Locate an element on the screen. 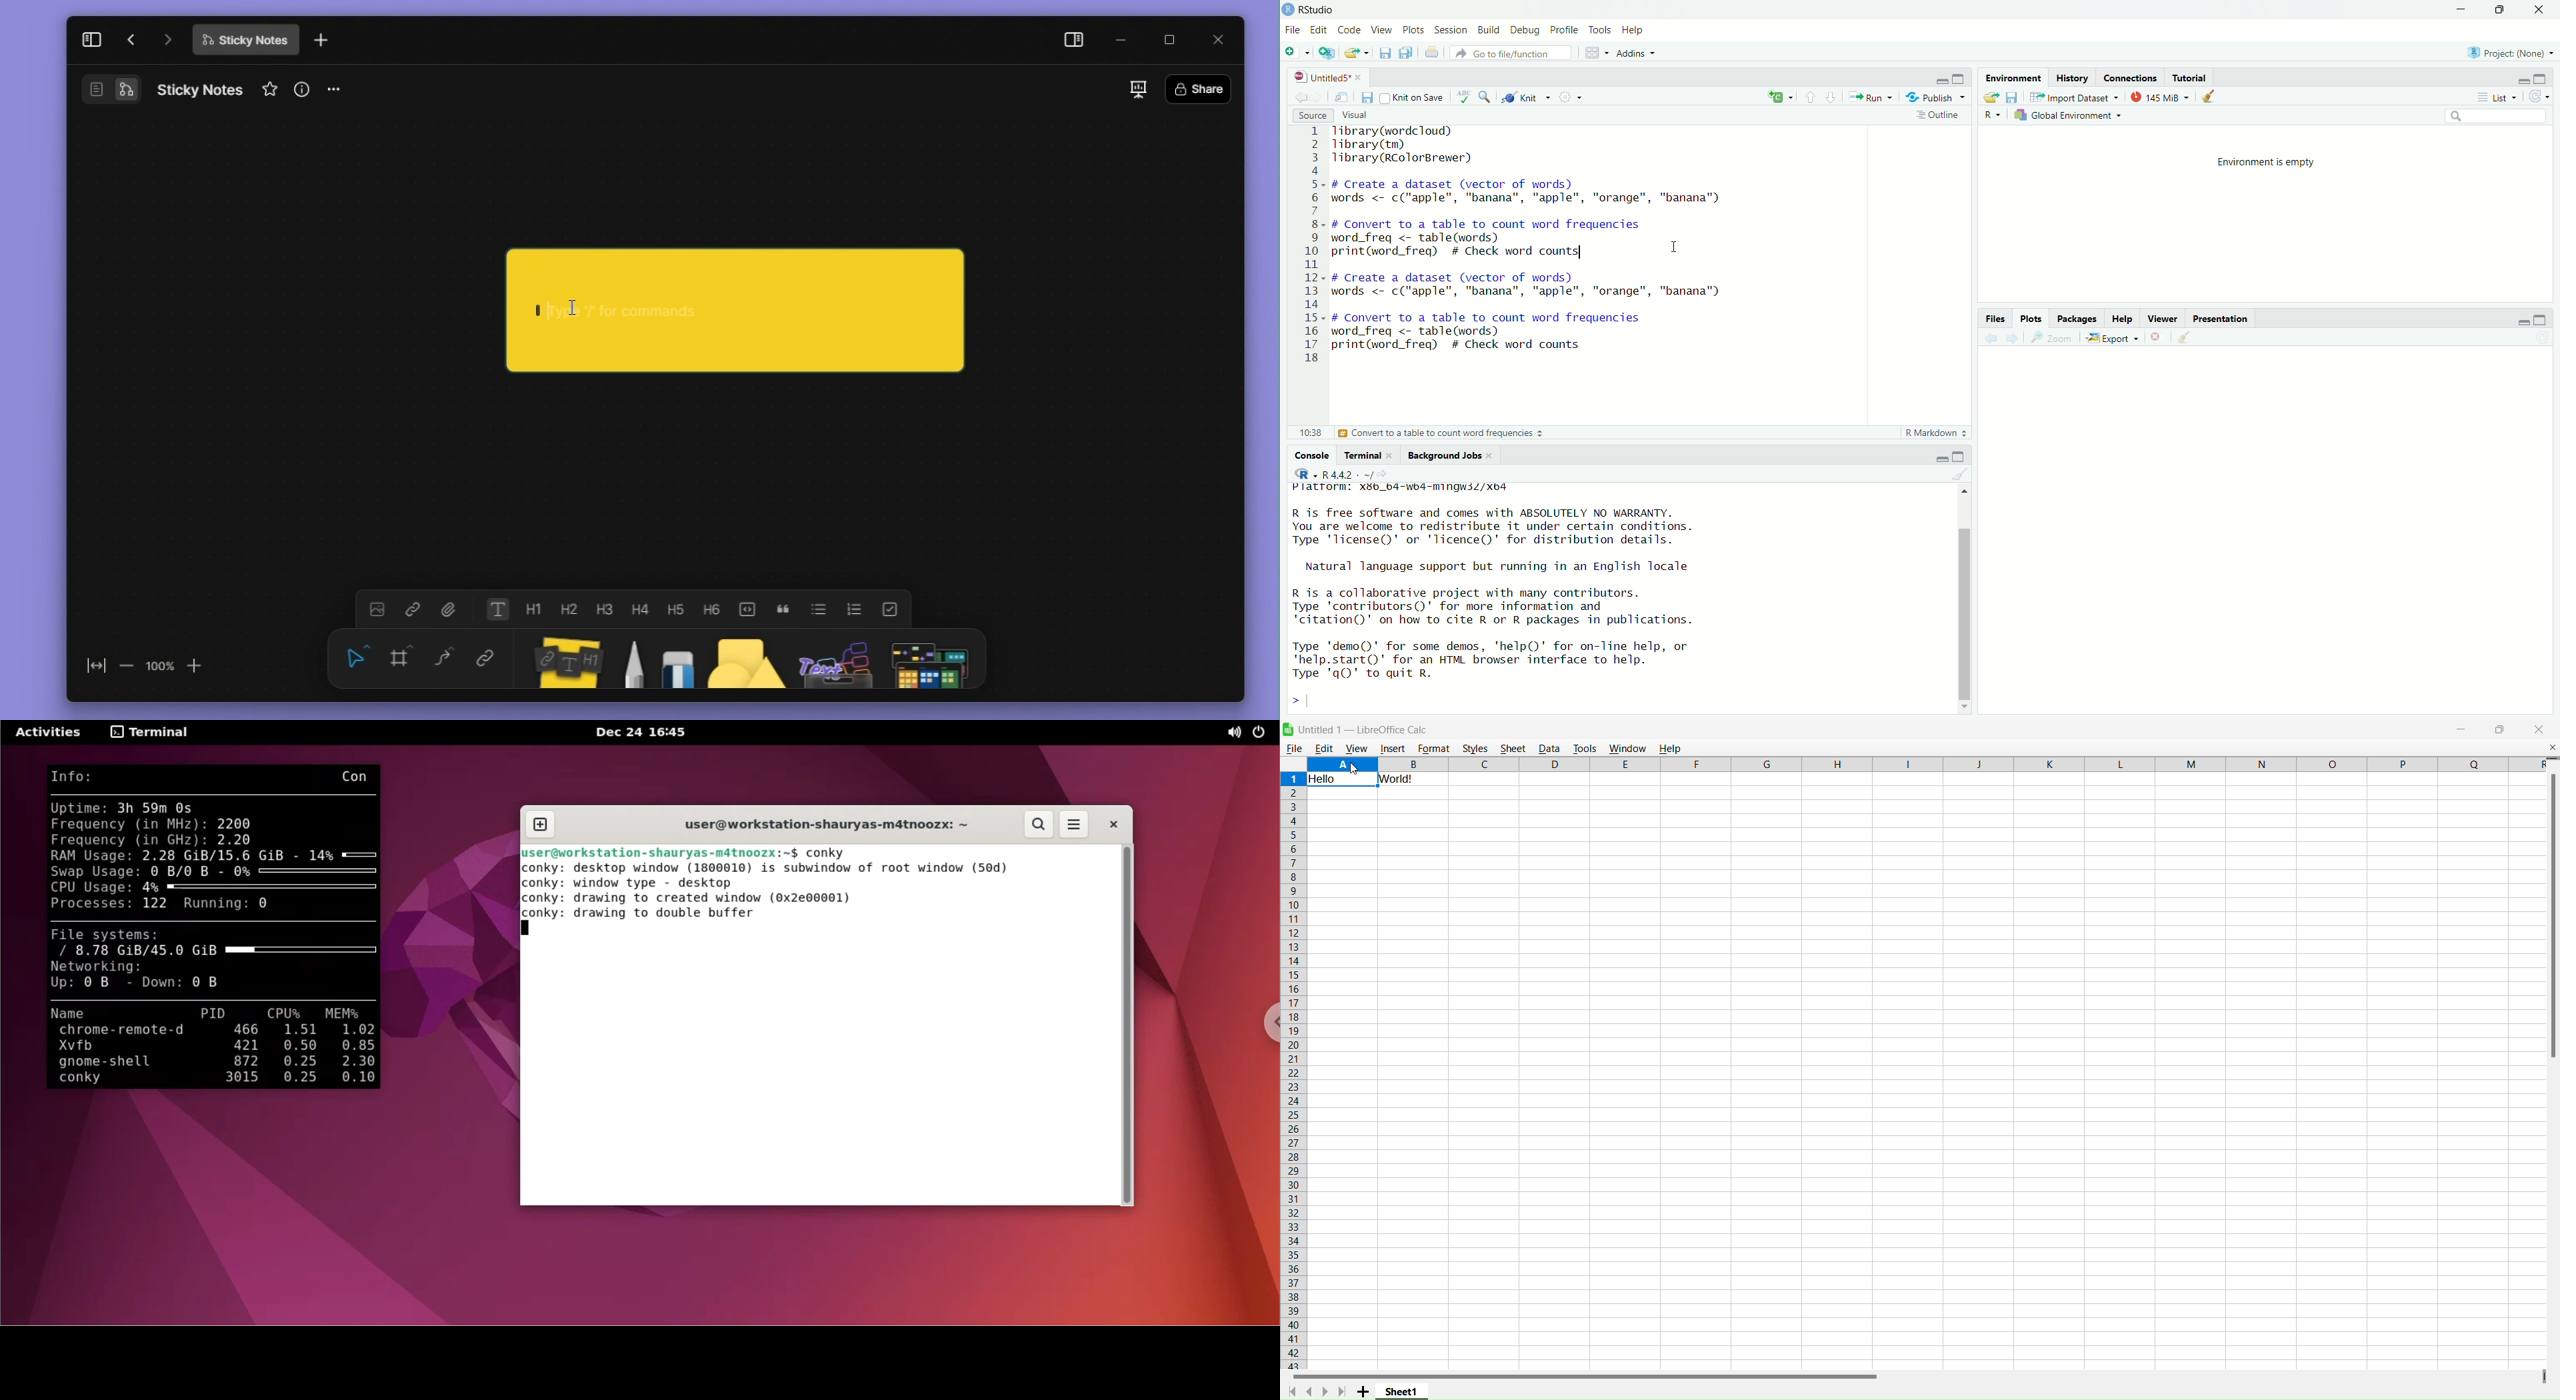 The width and height of the screenshot is (2576, 1400). Edit is located at coordinates (1319, 29).